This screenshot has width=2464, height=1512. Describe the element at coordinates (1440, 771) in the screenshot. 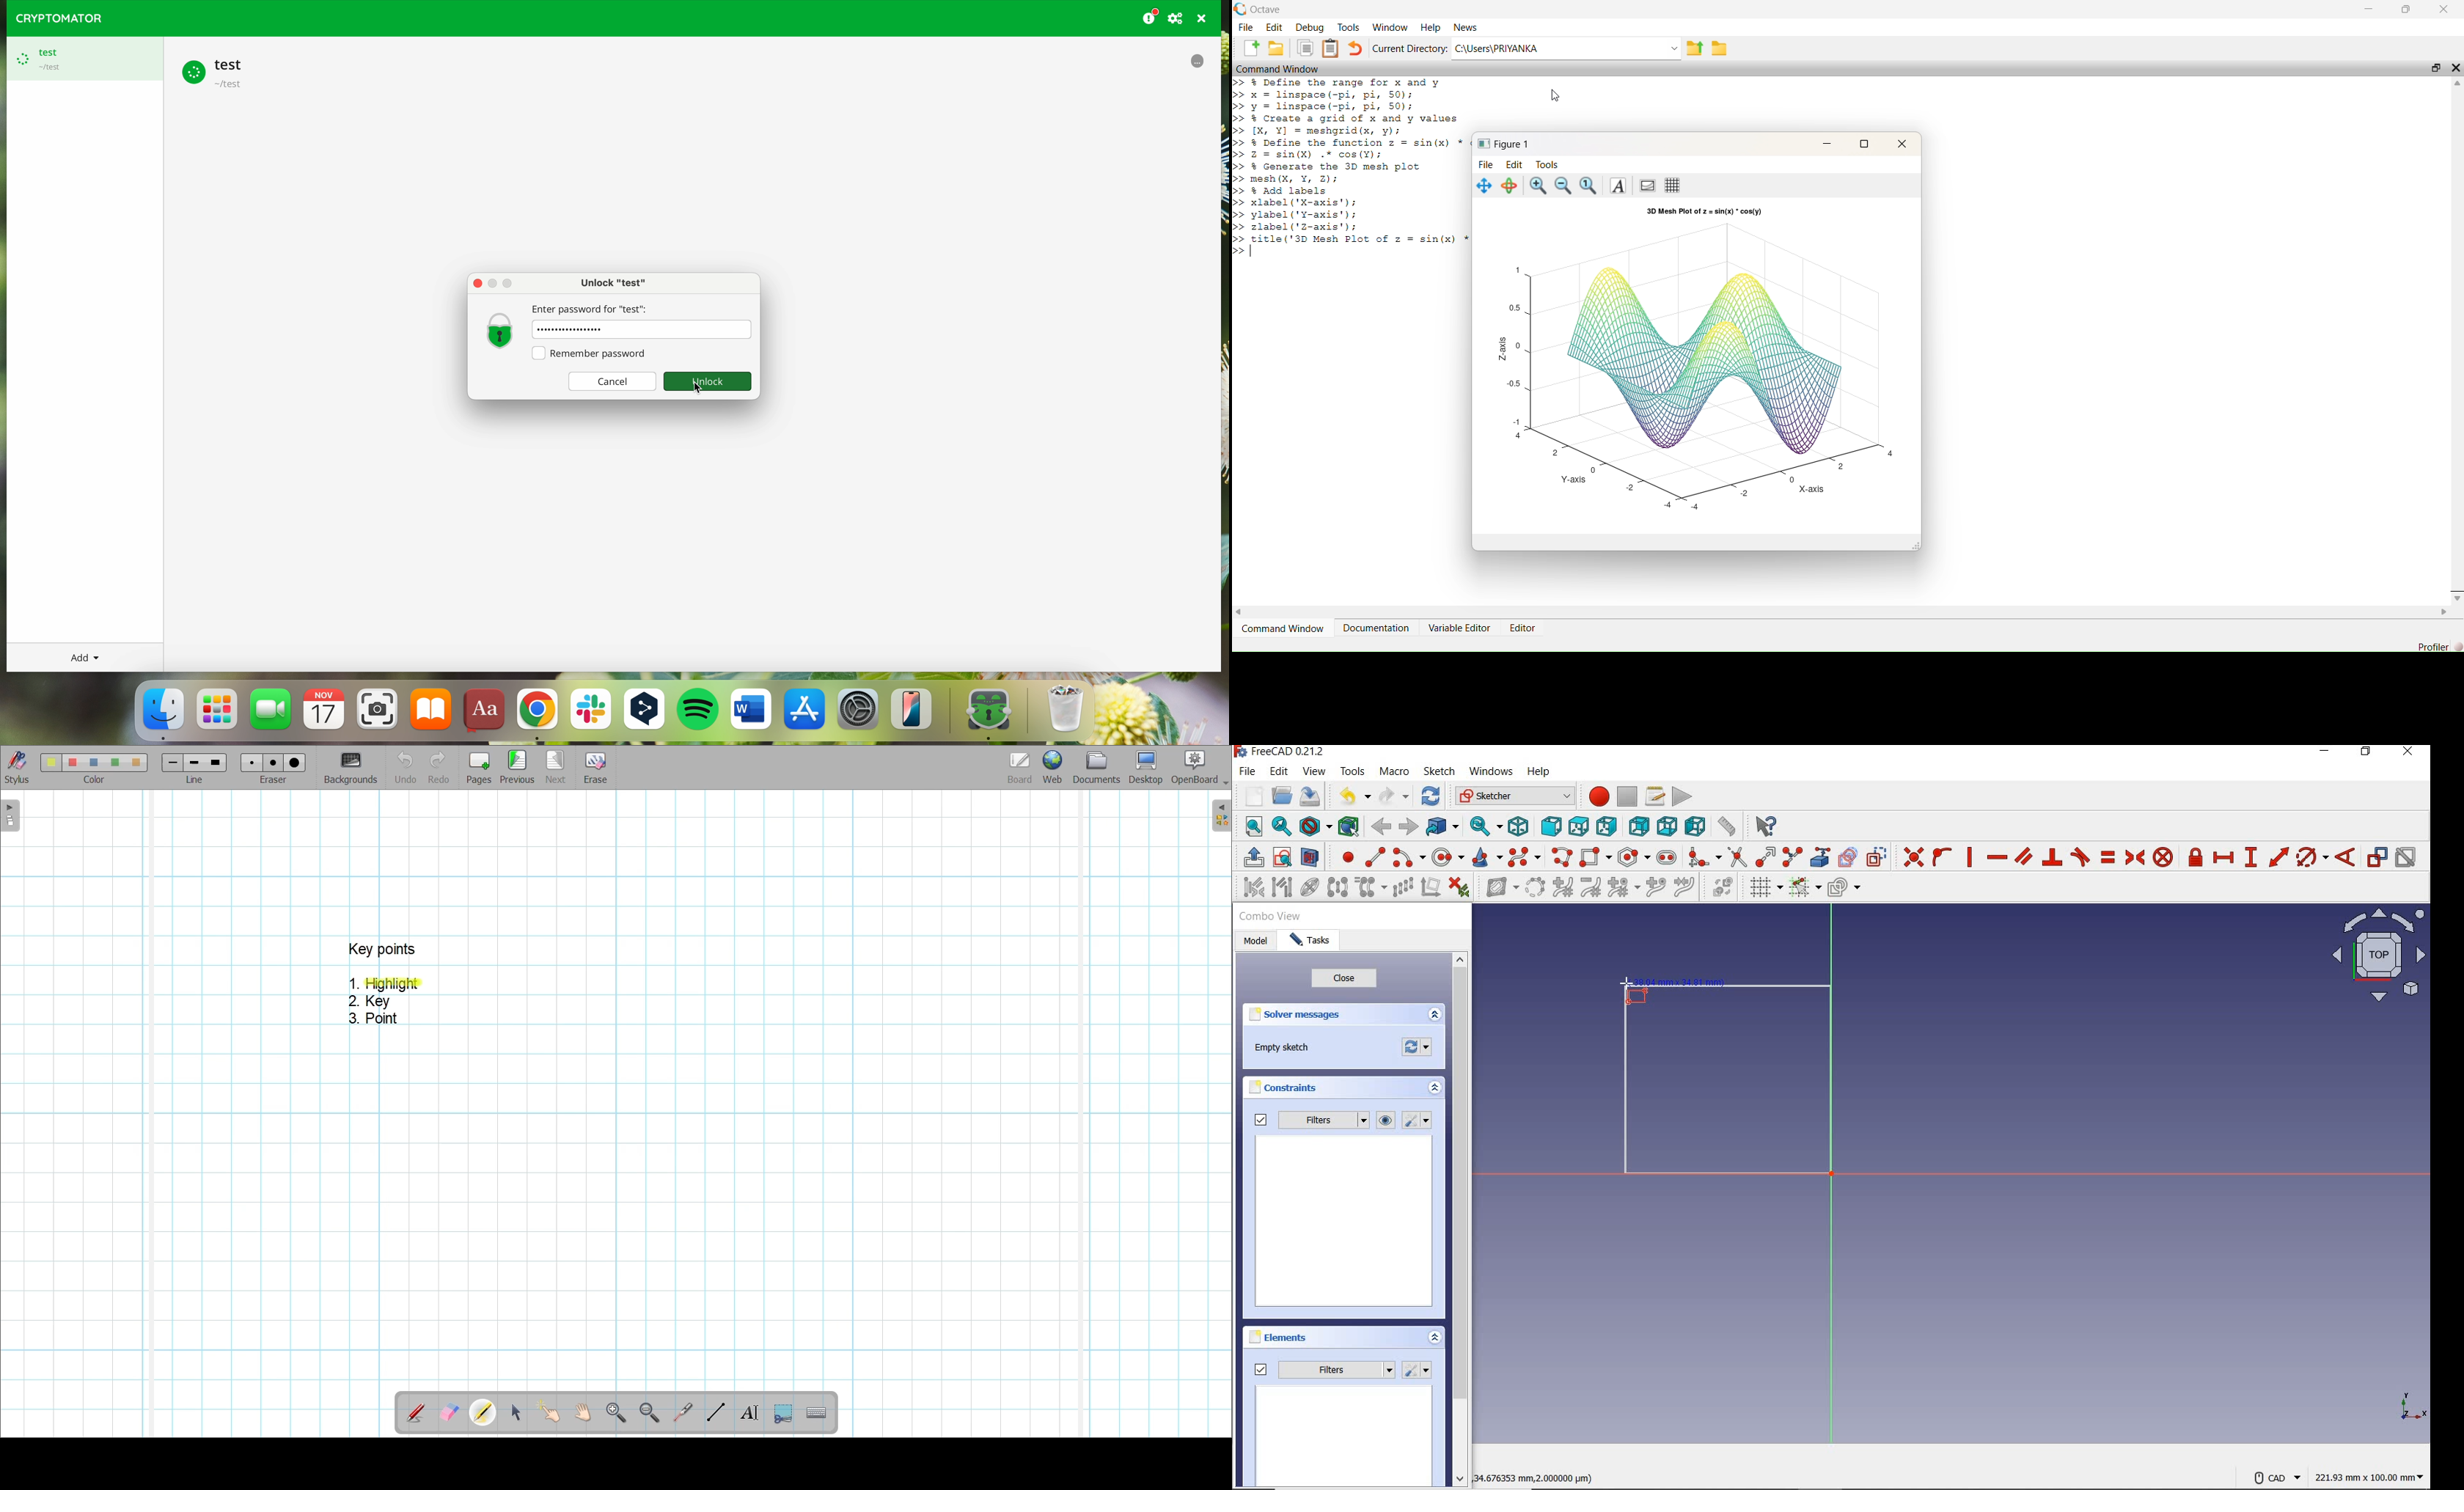

I see `sketch` at that location.